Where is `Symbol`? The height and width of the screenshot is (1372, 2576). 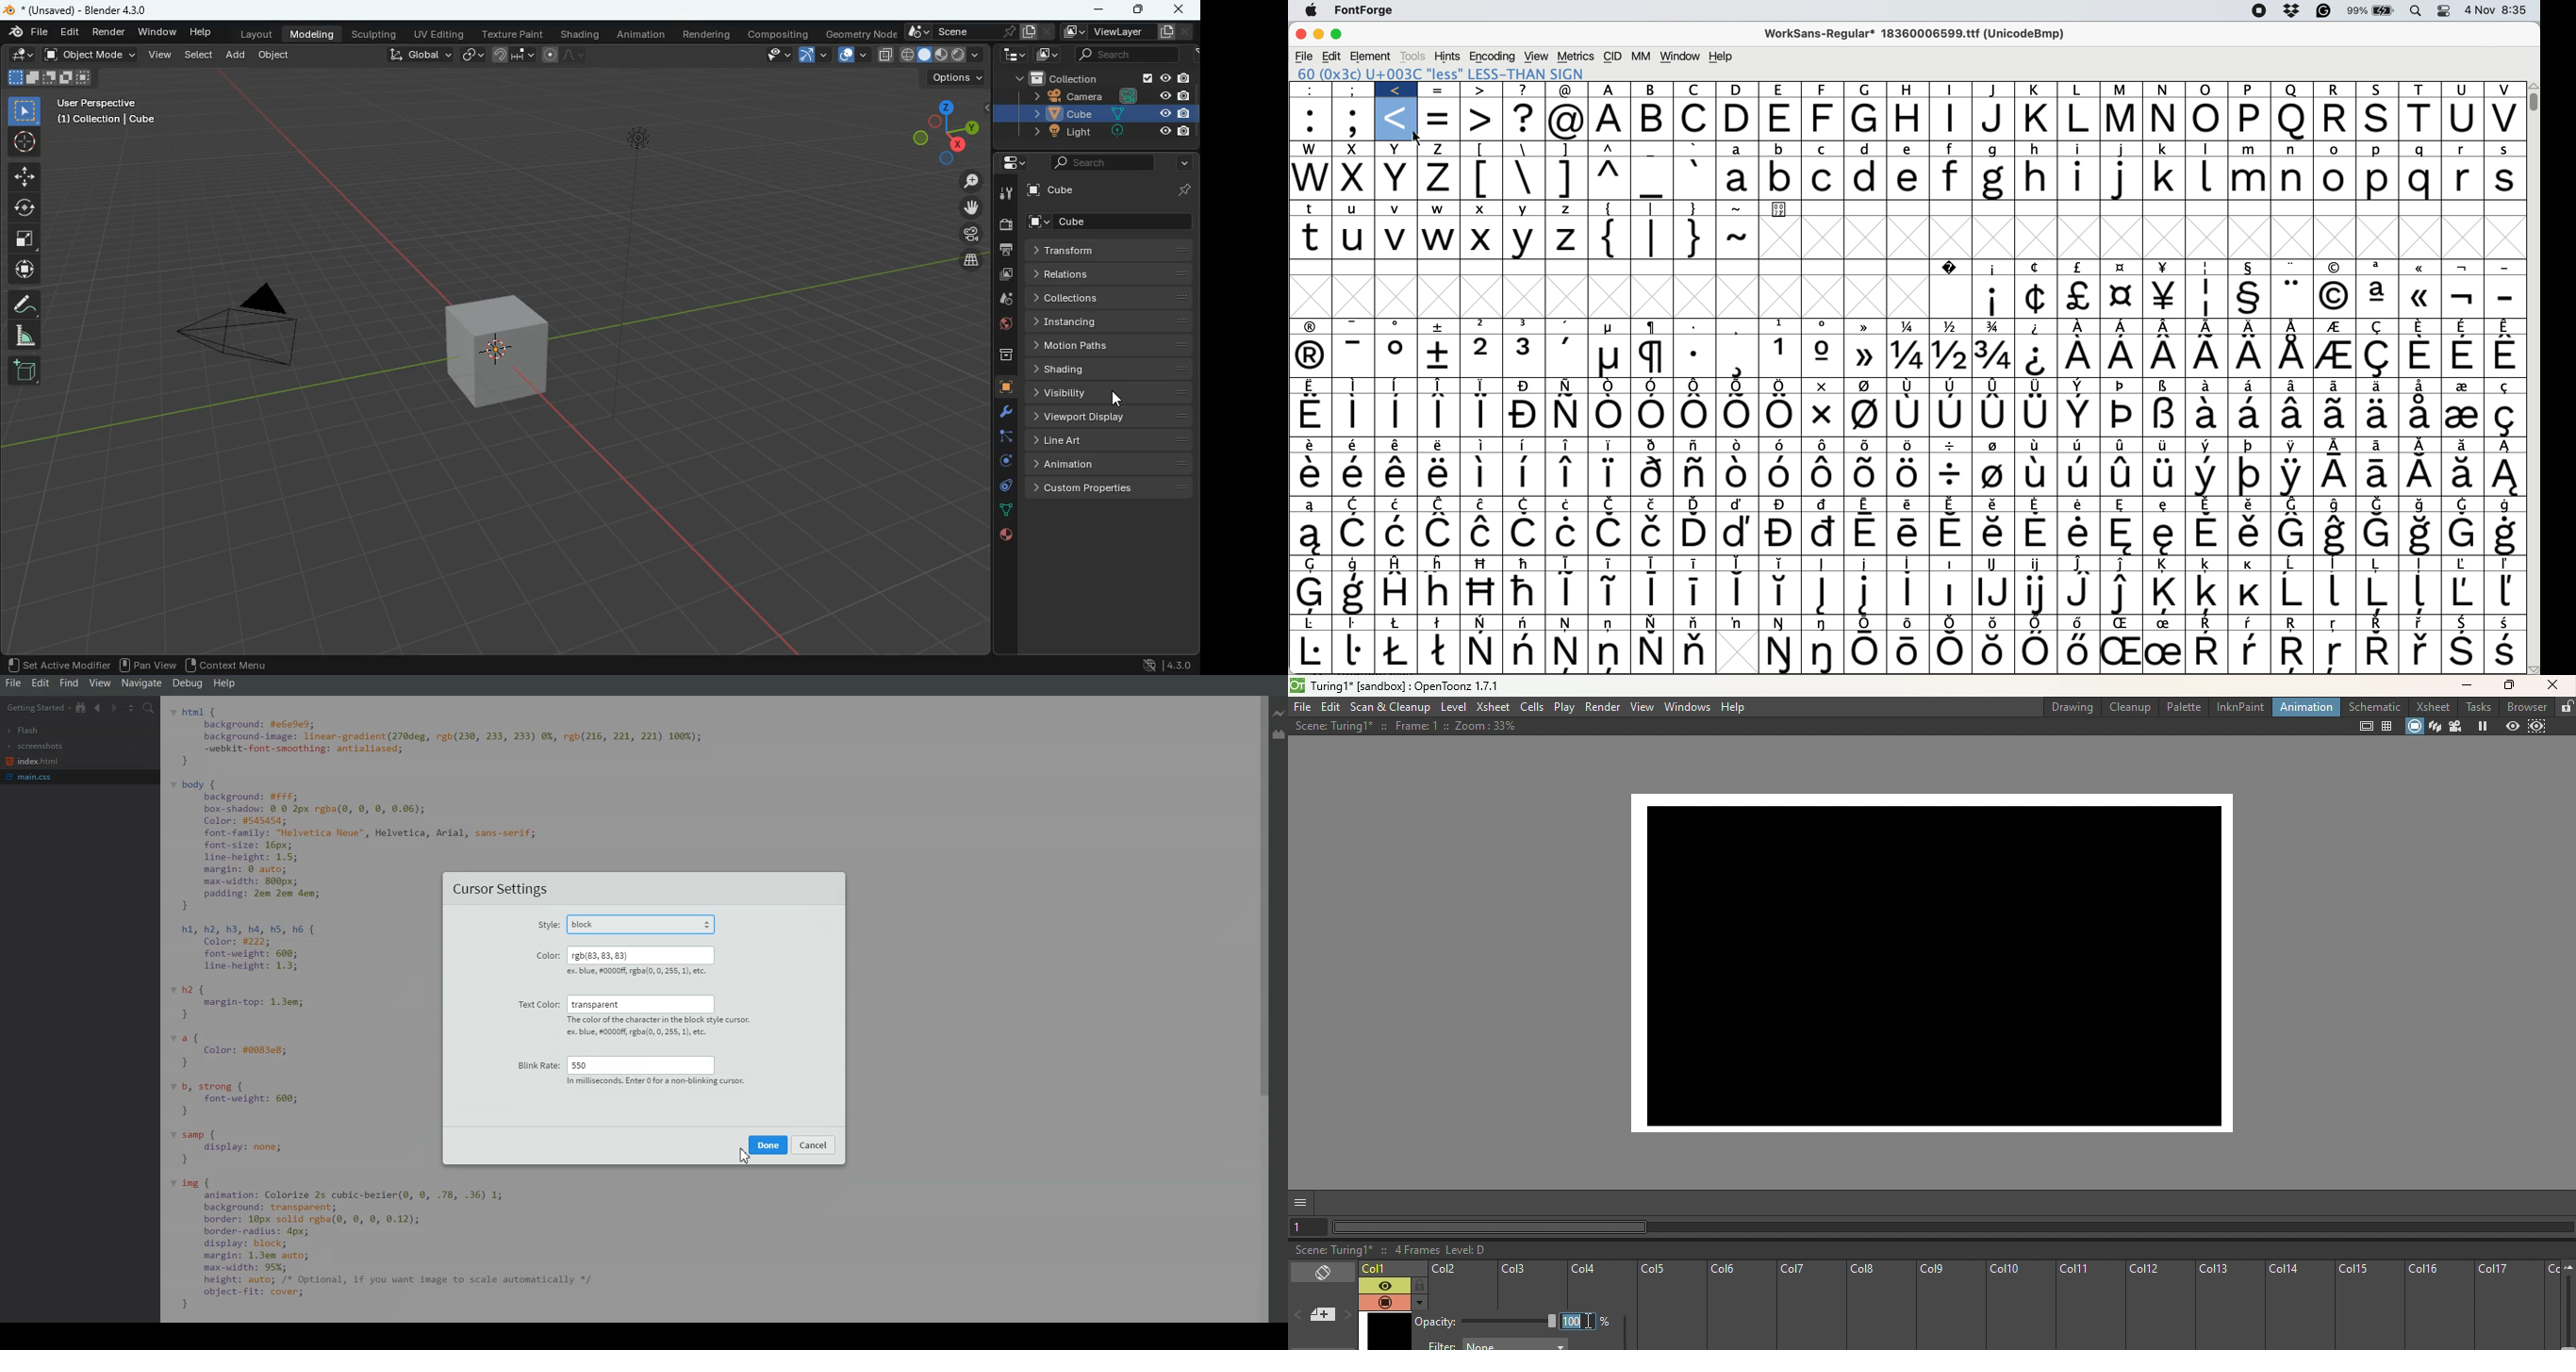
Symbol is located at coordinates (2461, 594).